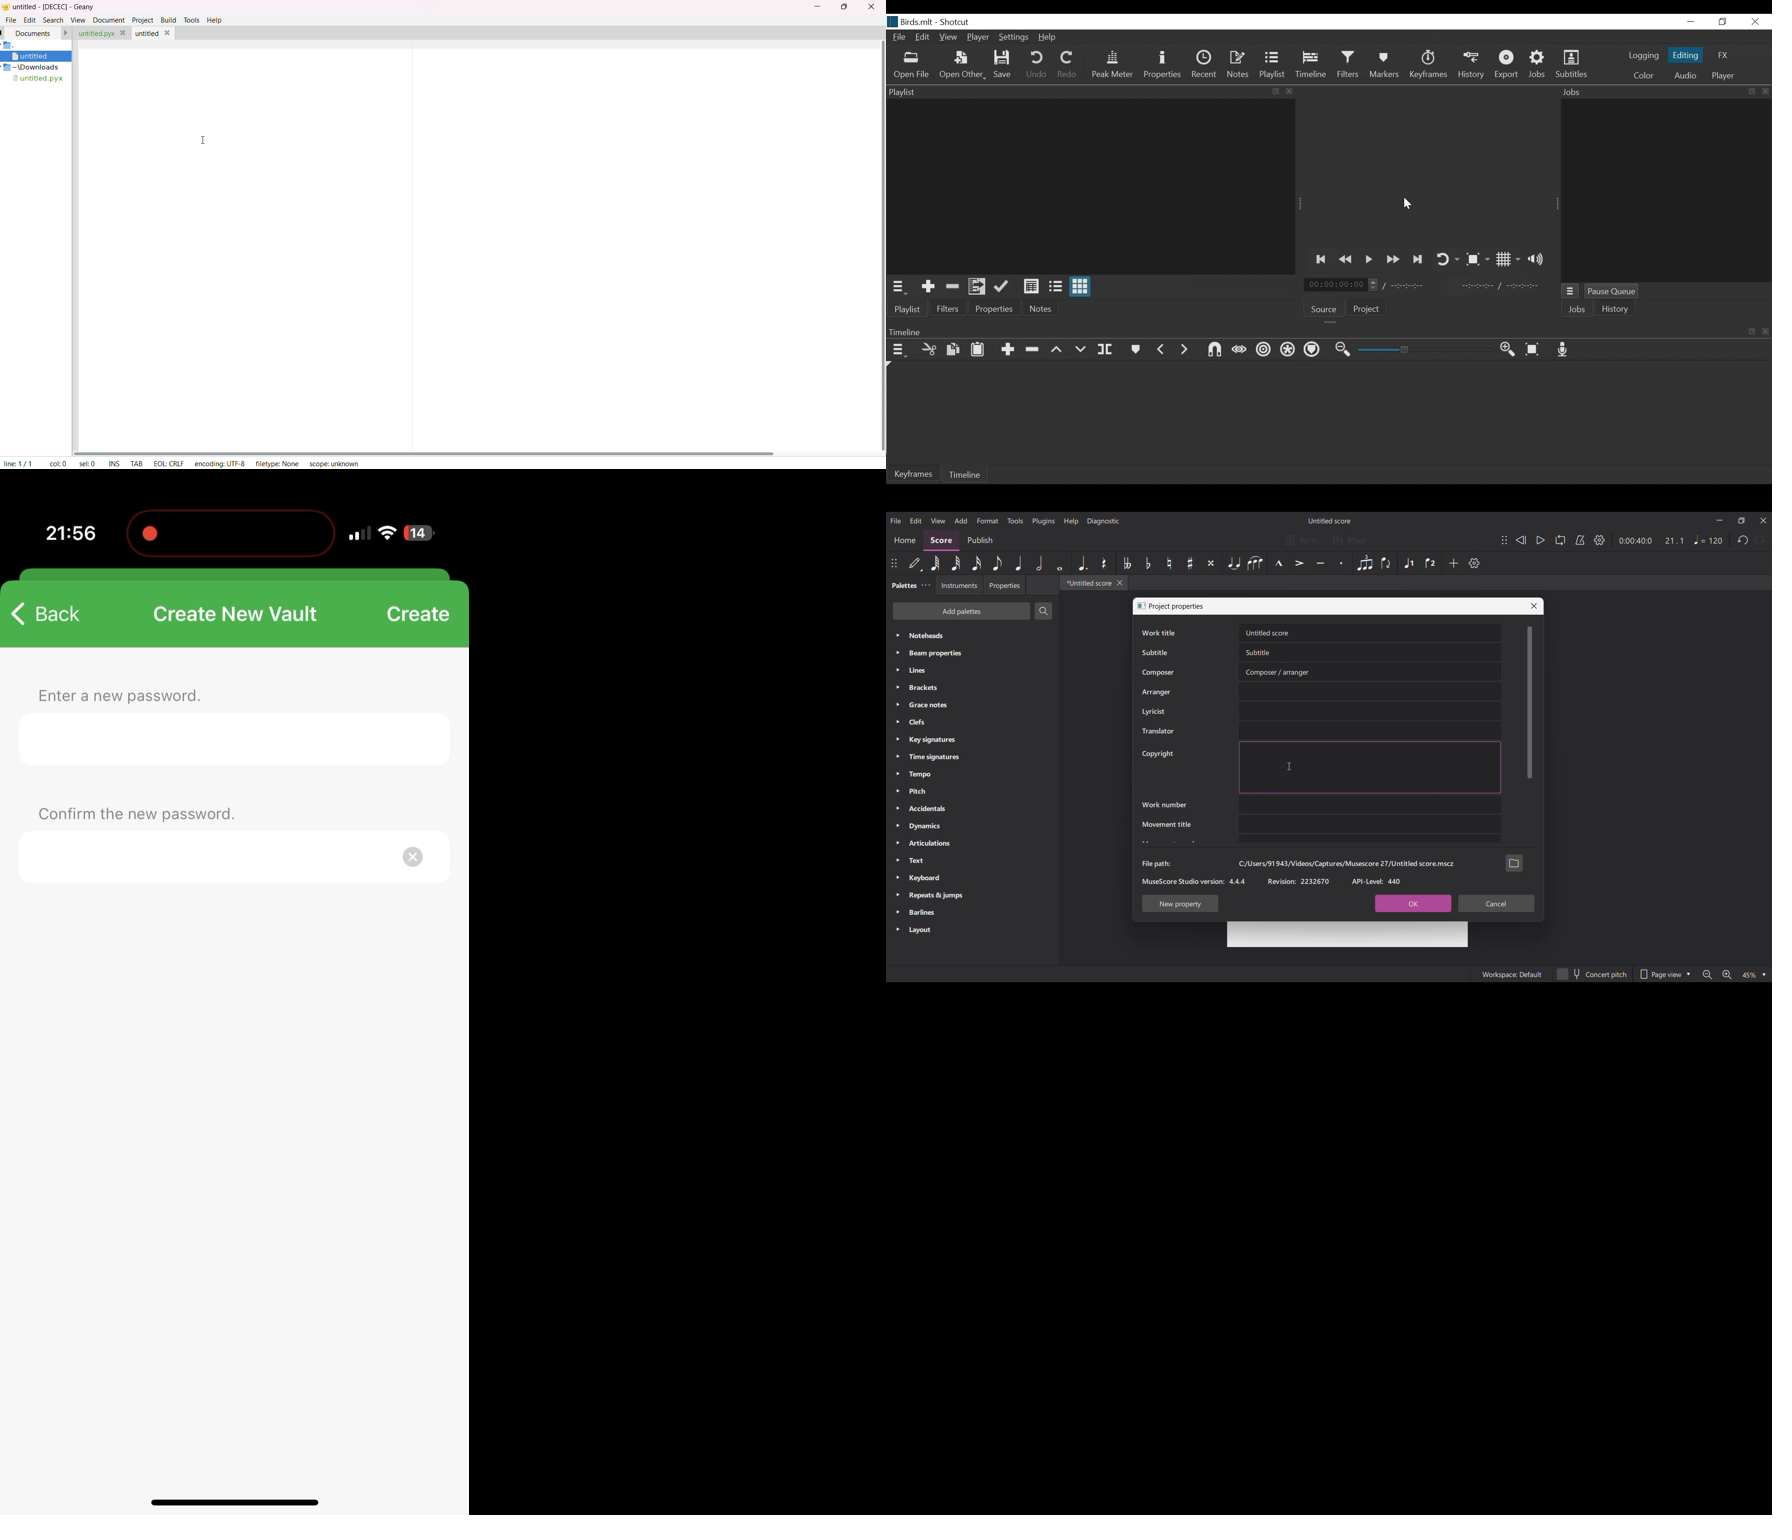  I want to click on Add, so click(1453, 563).